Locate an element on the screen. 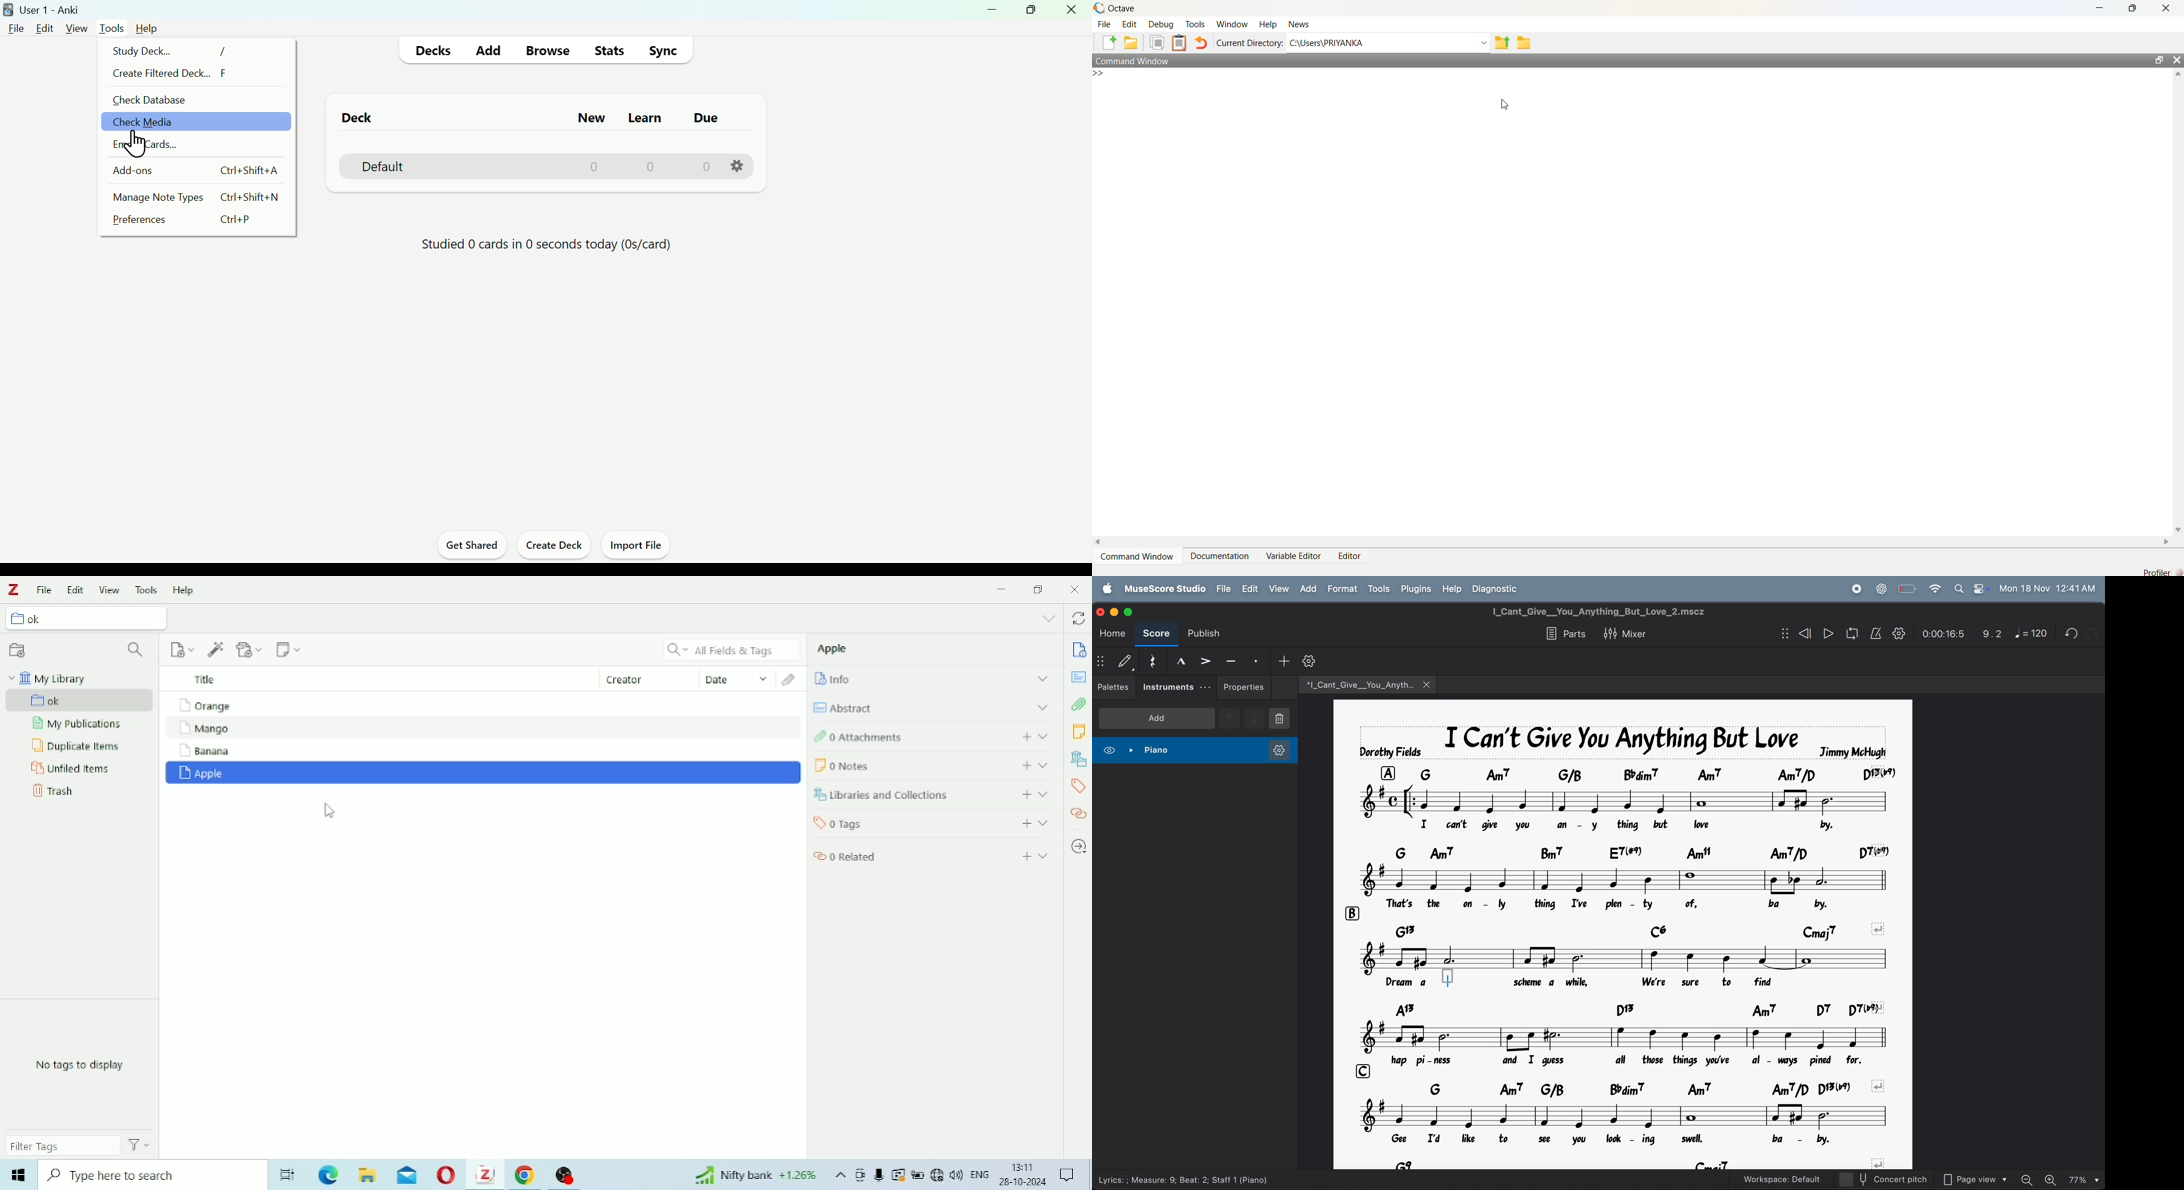  No tags to display is located at coordinates (87, 1066).